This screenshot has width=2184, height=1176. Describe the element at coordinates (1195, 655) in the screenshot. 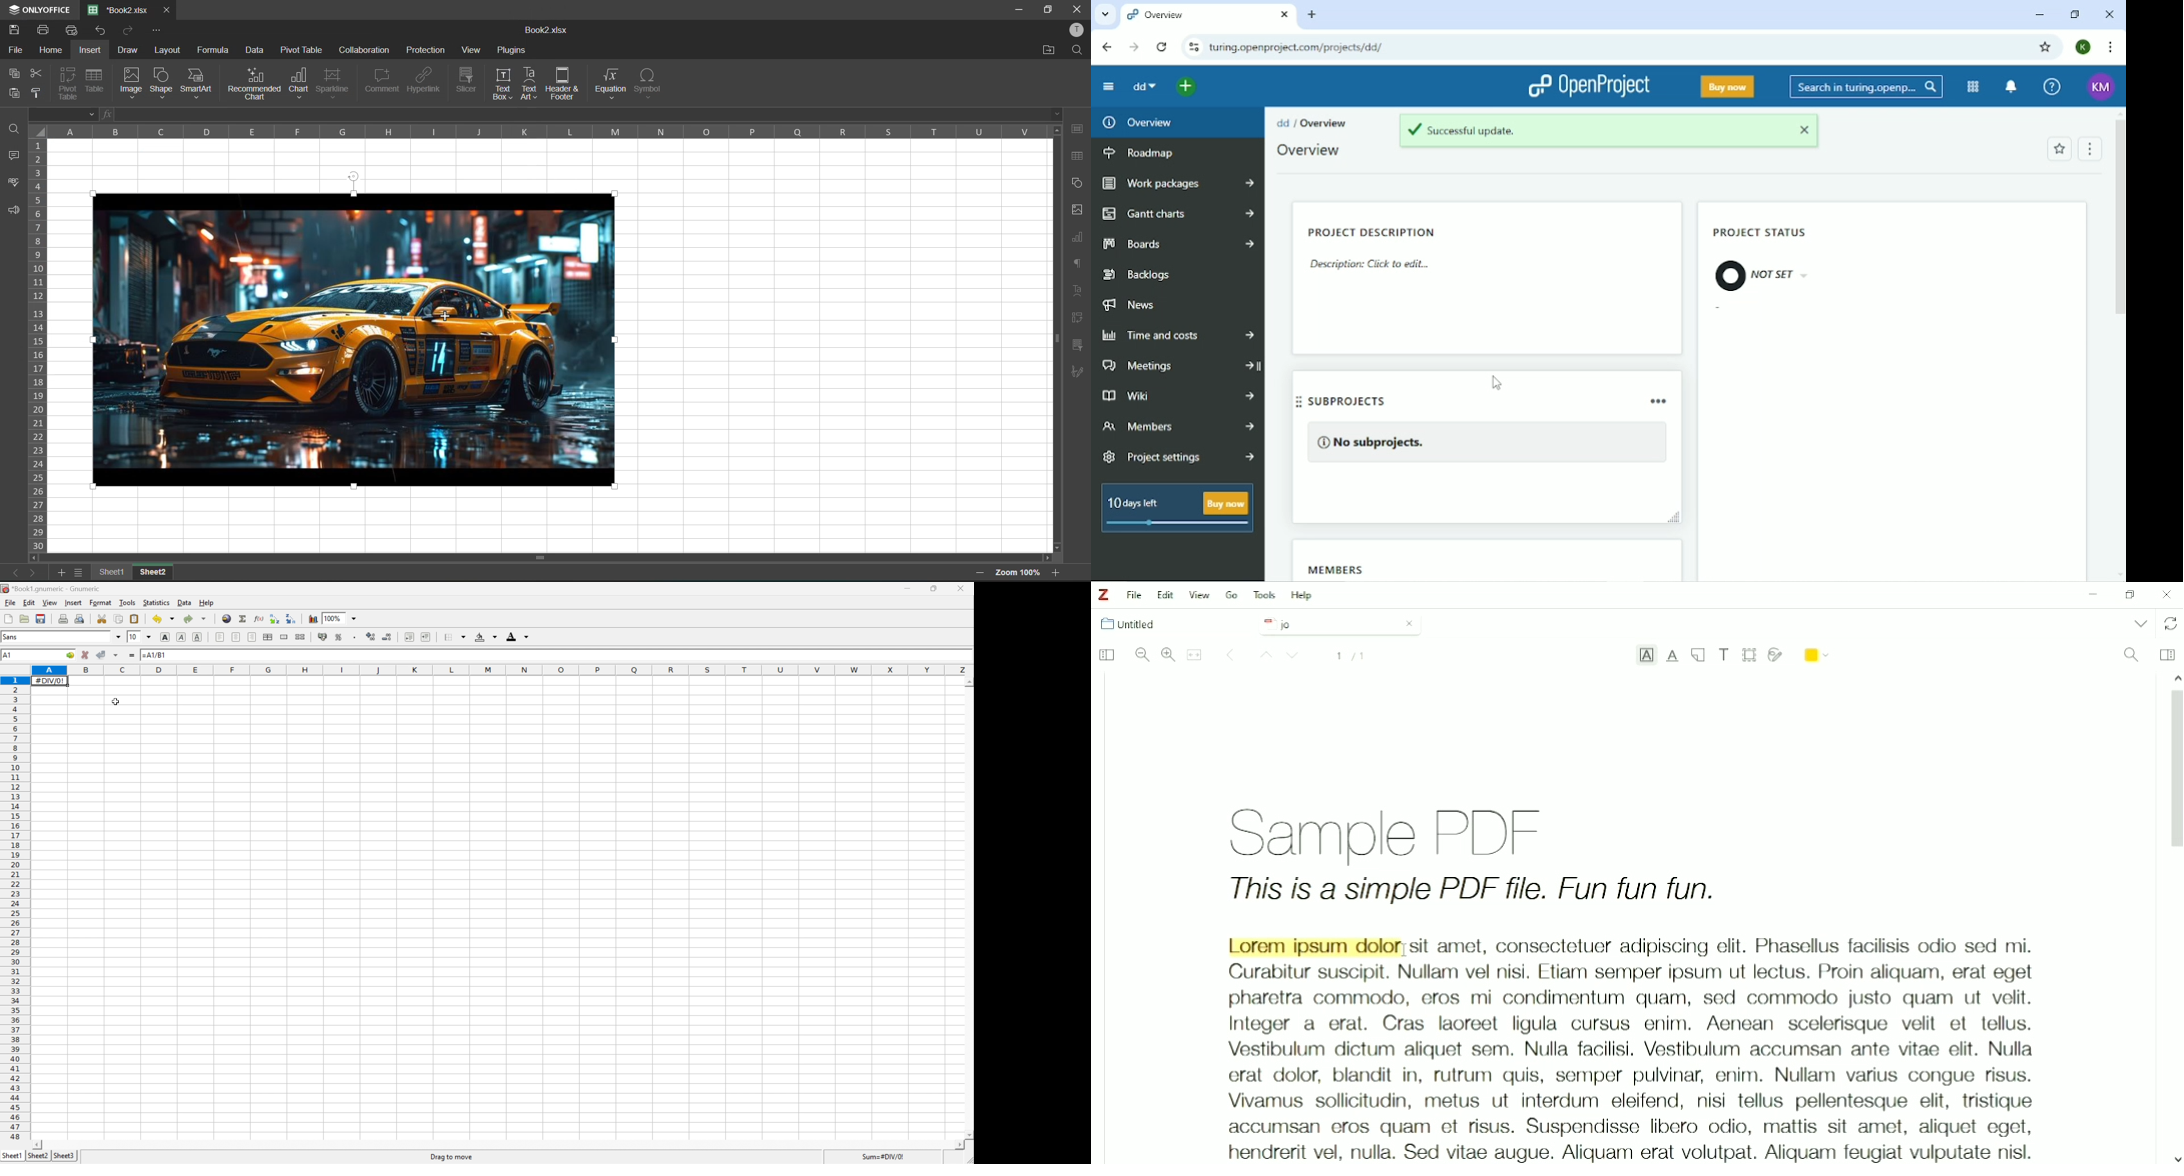

I see `Merge` at that location.